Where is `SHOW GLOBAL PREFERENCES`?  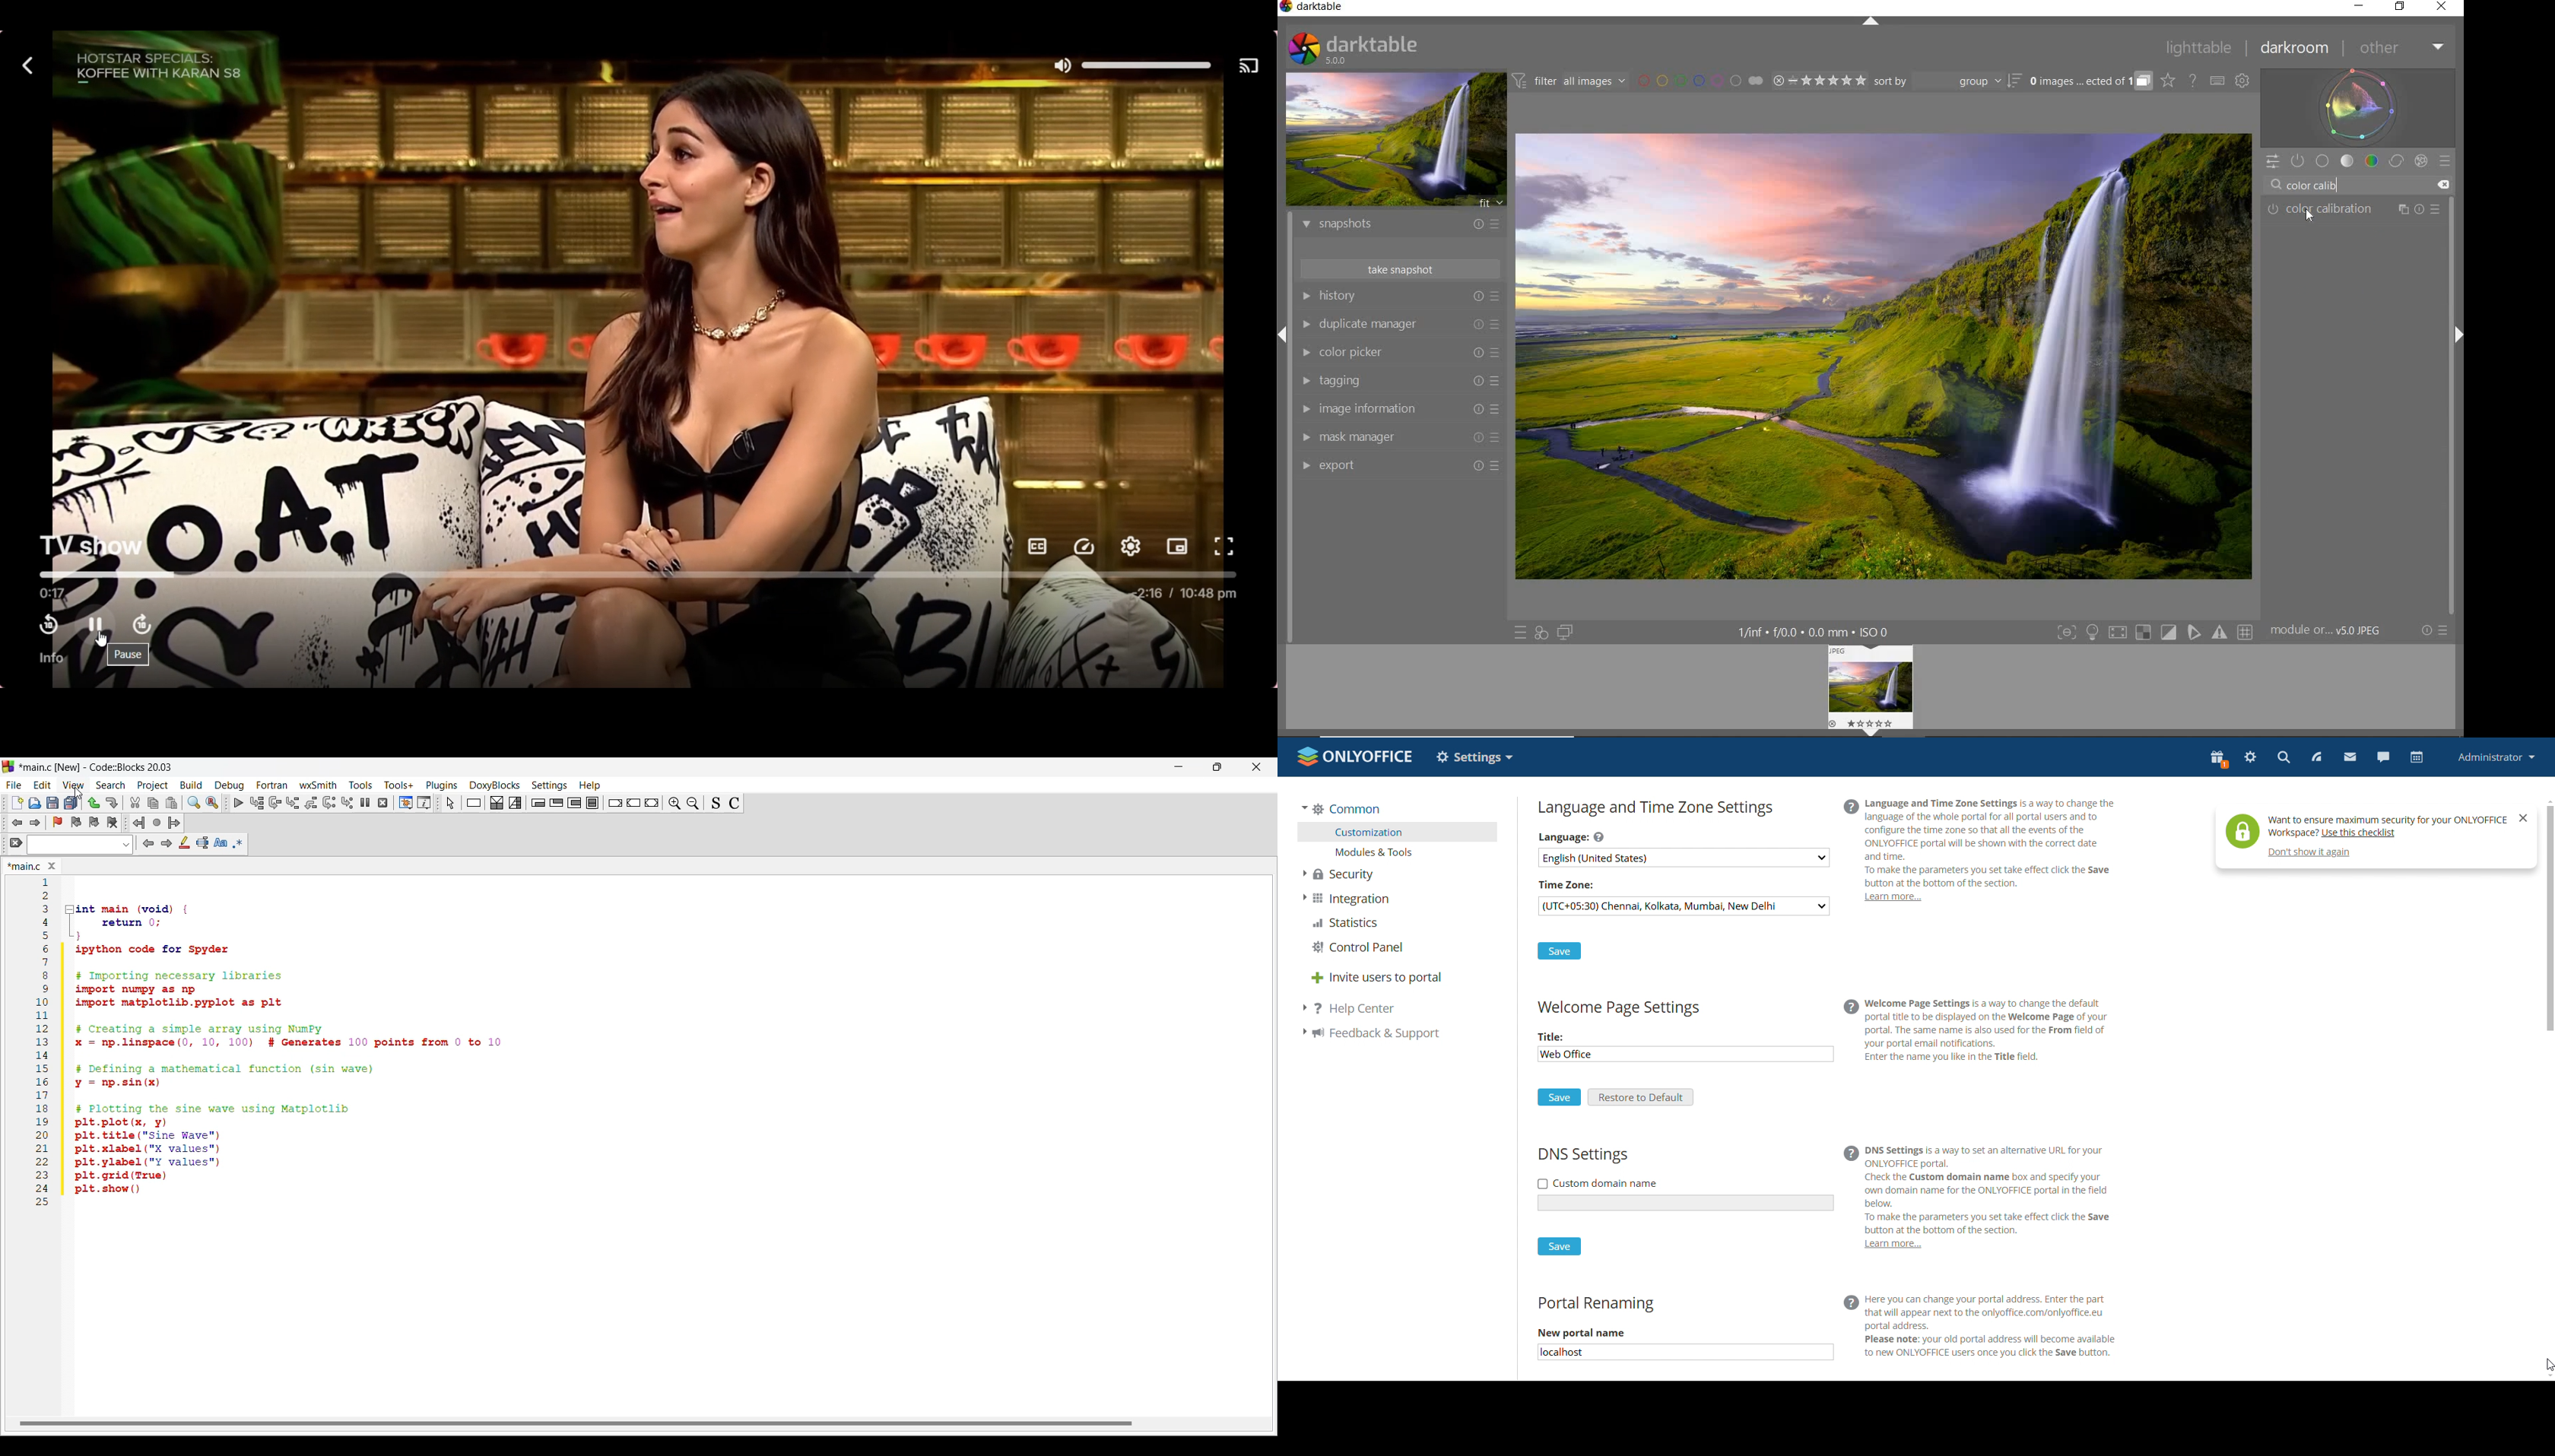 SHOW GLOBAL PREFERENCES is located at coordinates (2243, 81).